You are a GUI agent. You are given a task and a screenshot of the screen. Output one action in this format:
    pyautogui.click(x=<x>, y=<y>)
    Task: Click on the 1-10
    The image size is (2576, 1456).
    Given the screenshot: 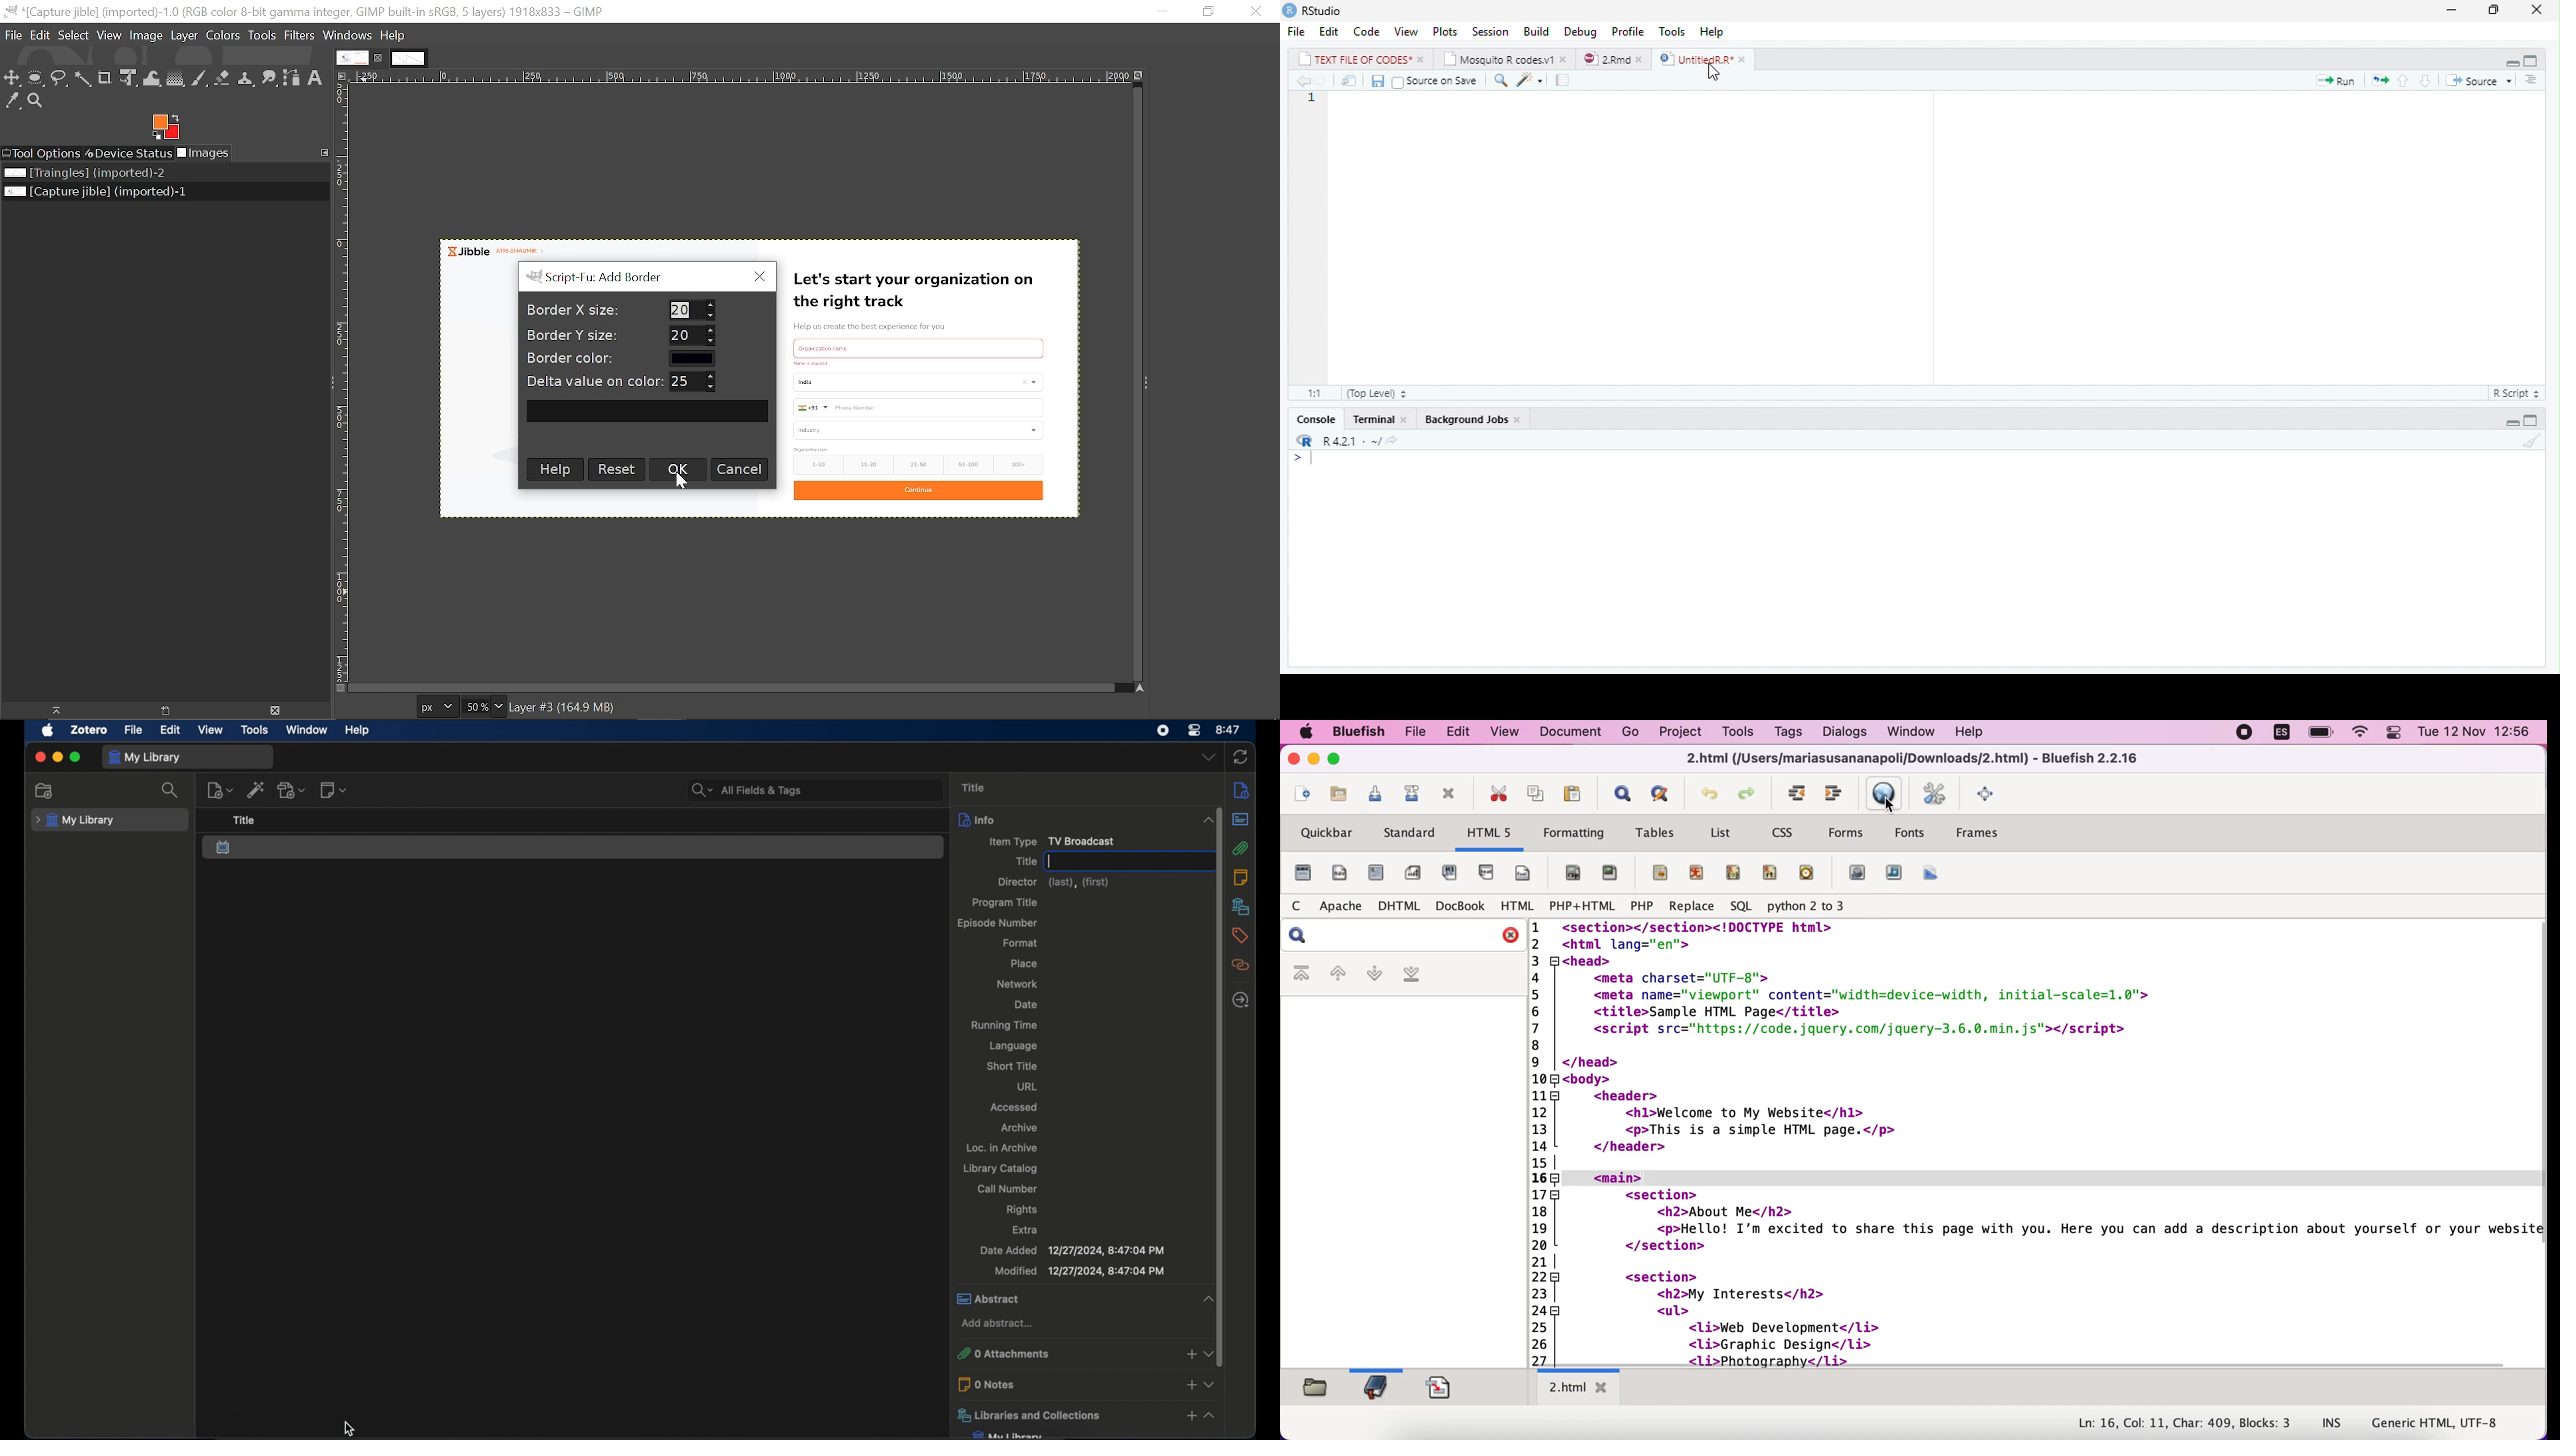 What is the action you would take?
    pyautogui.click(x=815, y=464)
    